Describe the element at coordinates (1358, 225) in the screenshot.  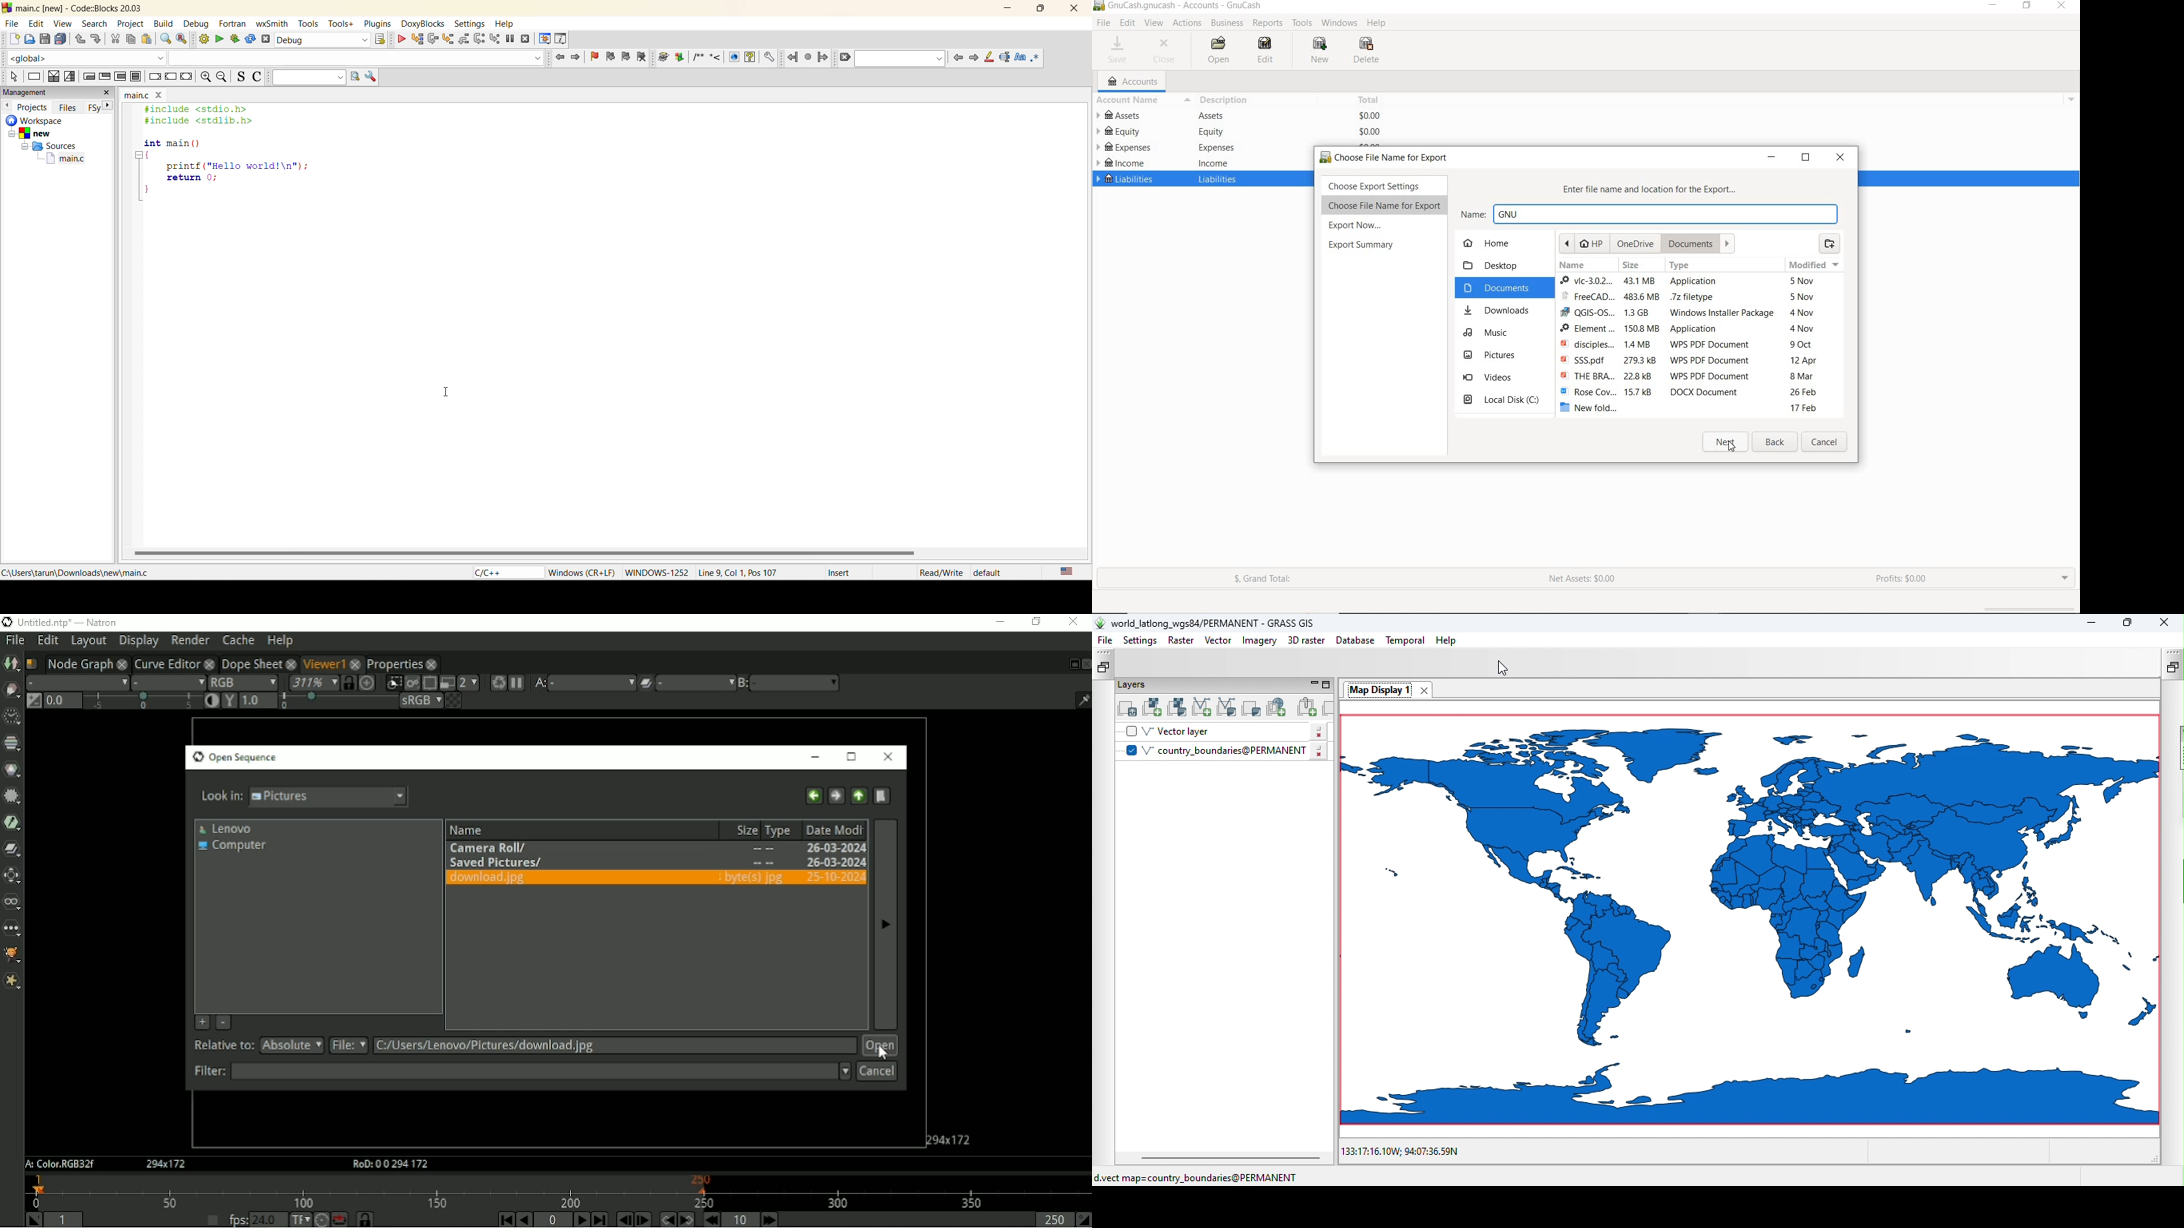
I see `export now...` at that location.